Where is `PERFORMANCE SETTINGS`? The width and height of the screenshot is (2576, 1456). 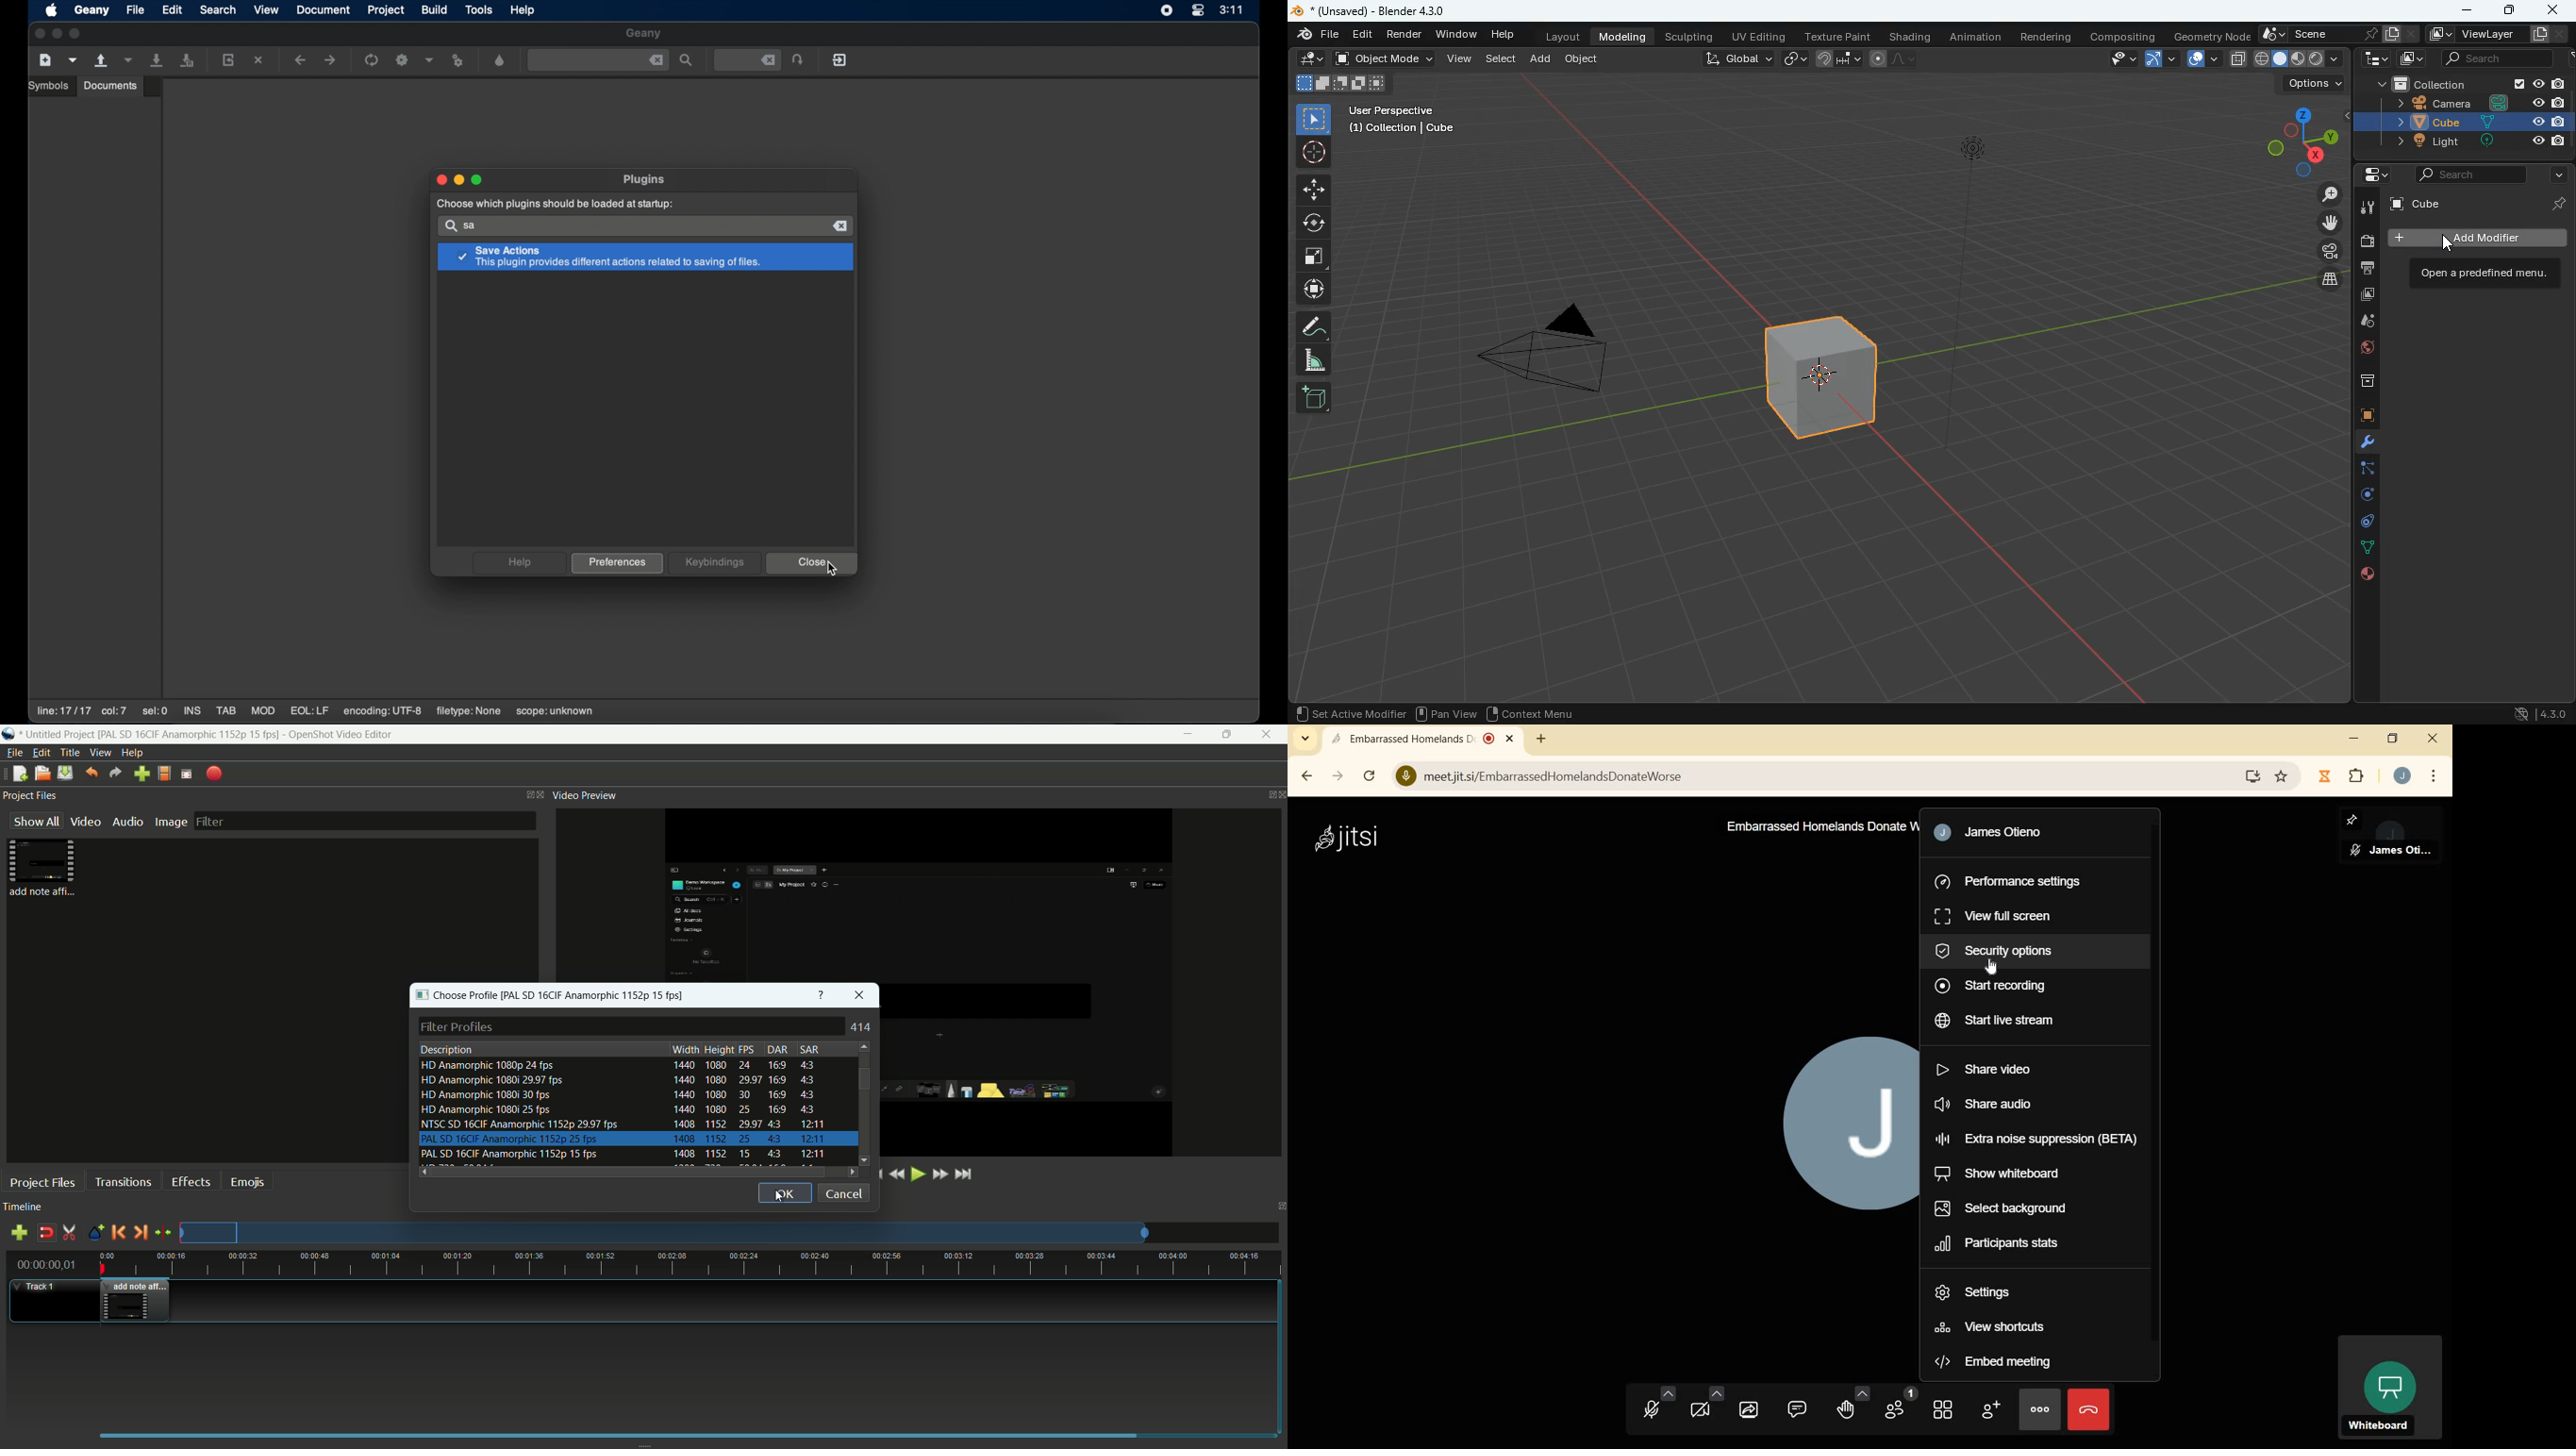
PERFORMANCE SETTINGS is located at coordinates (2012, 882).